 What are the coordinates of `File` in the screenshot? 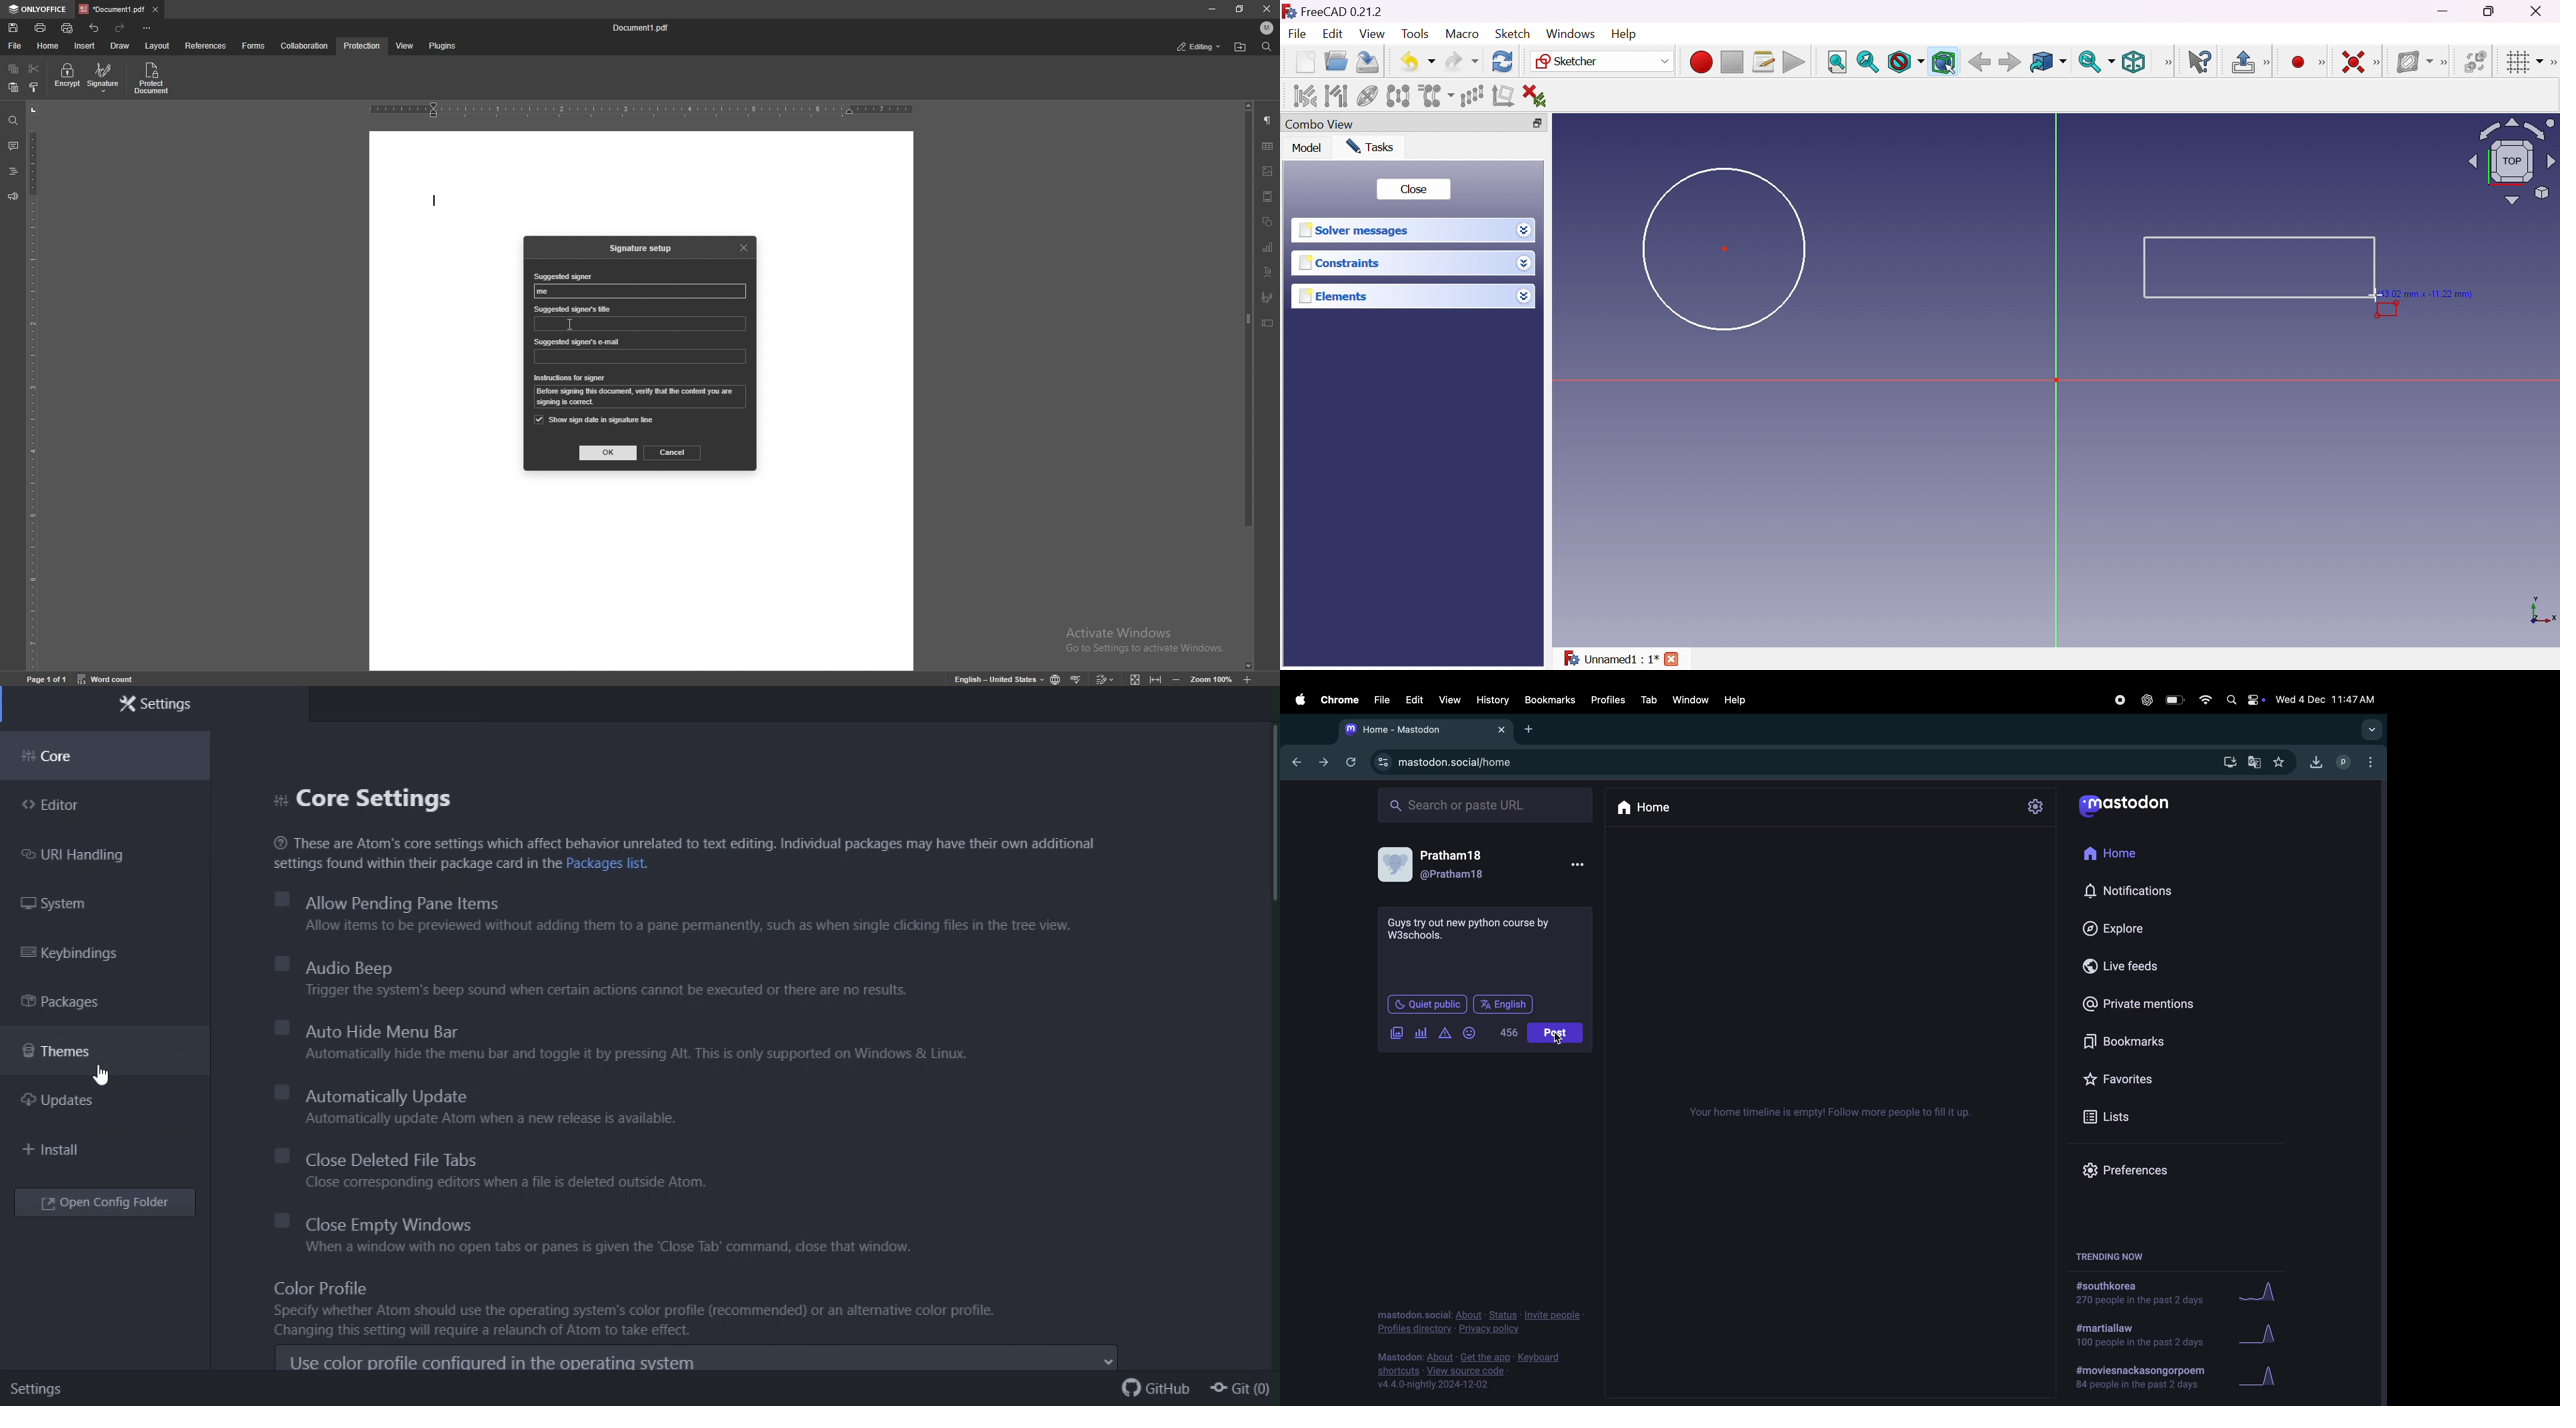 It's located at (1299, 35).